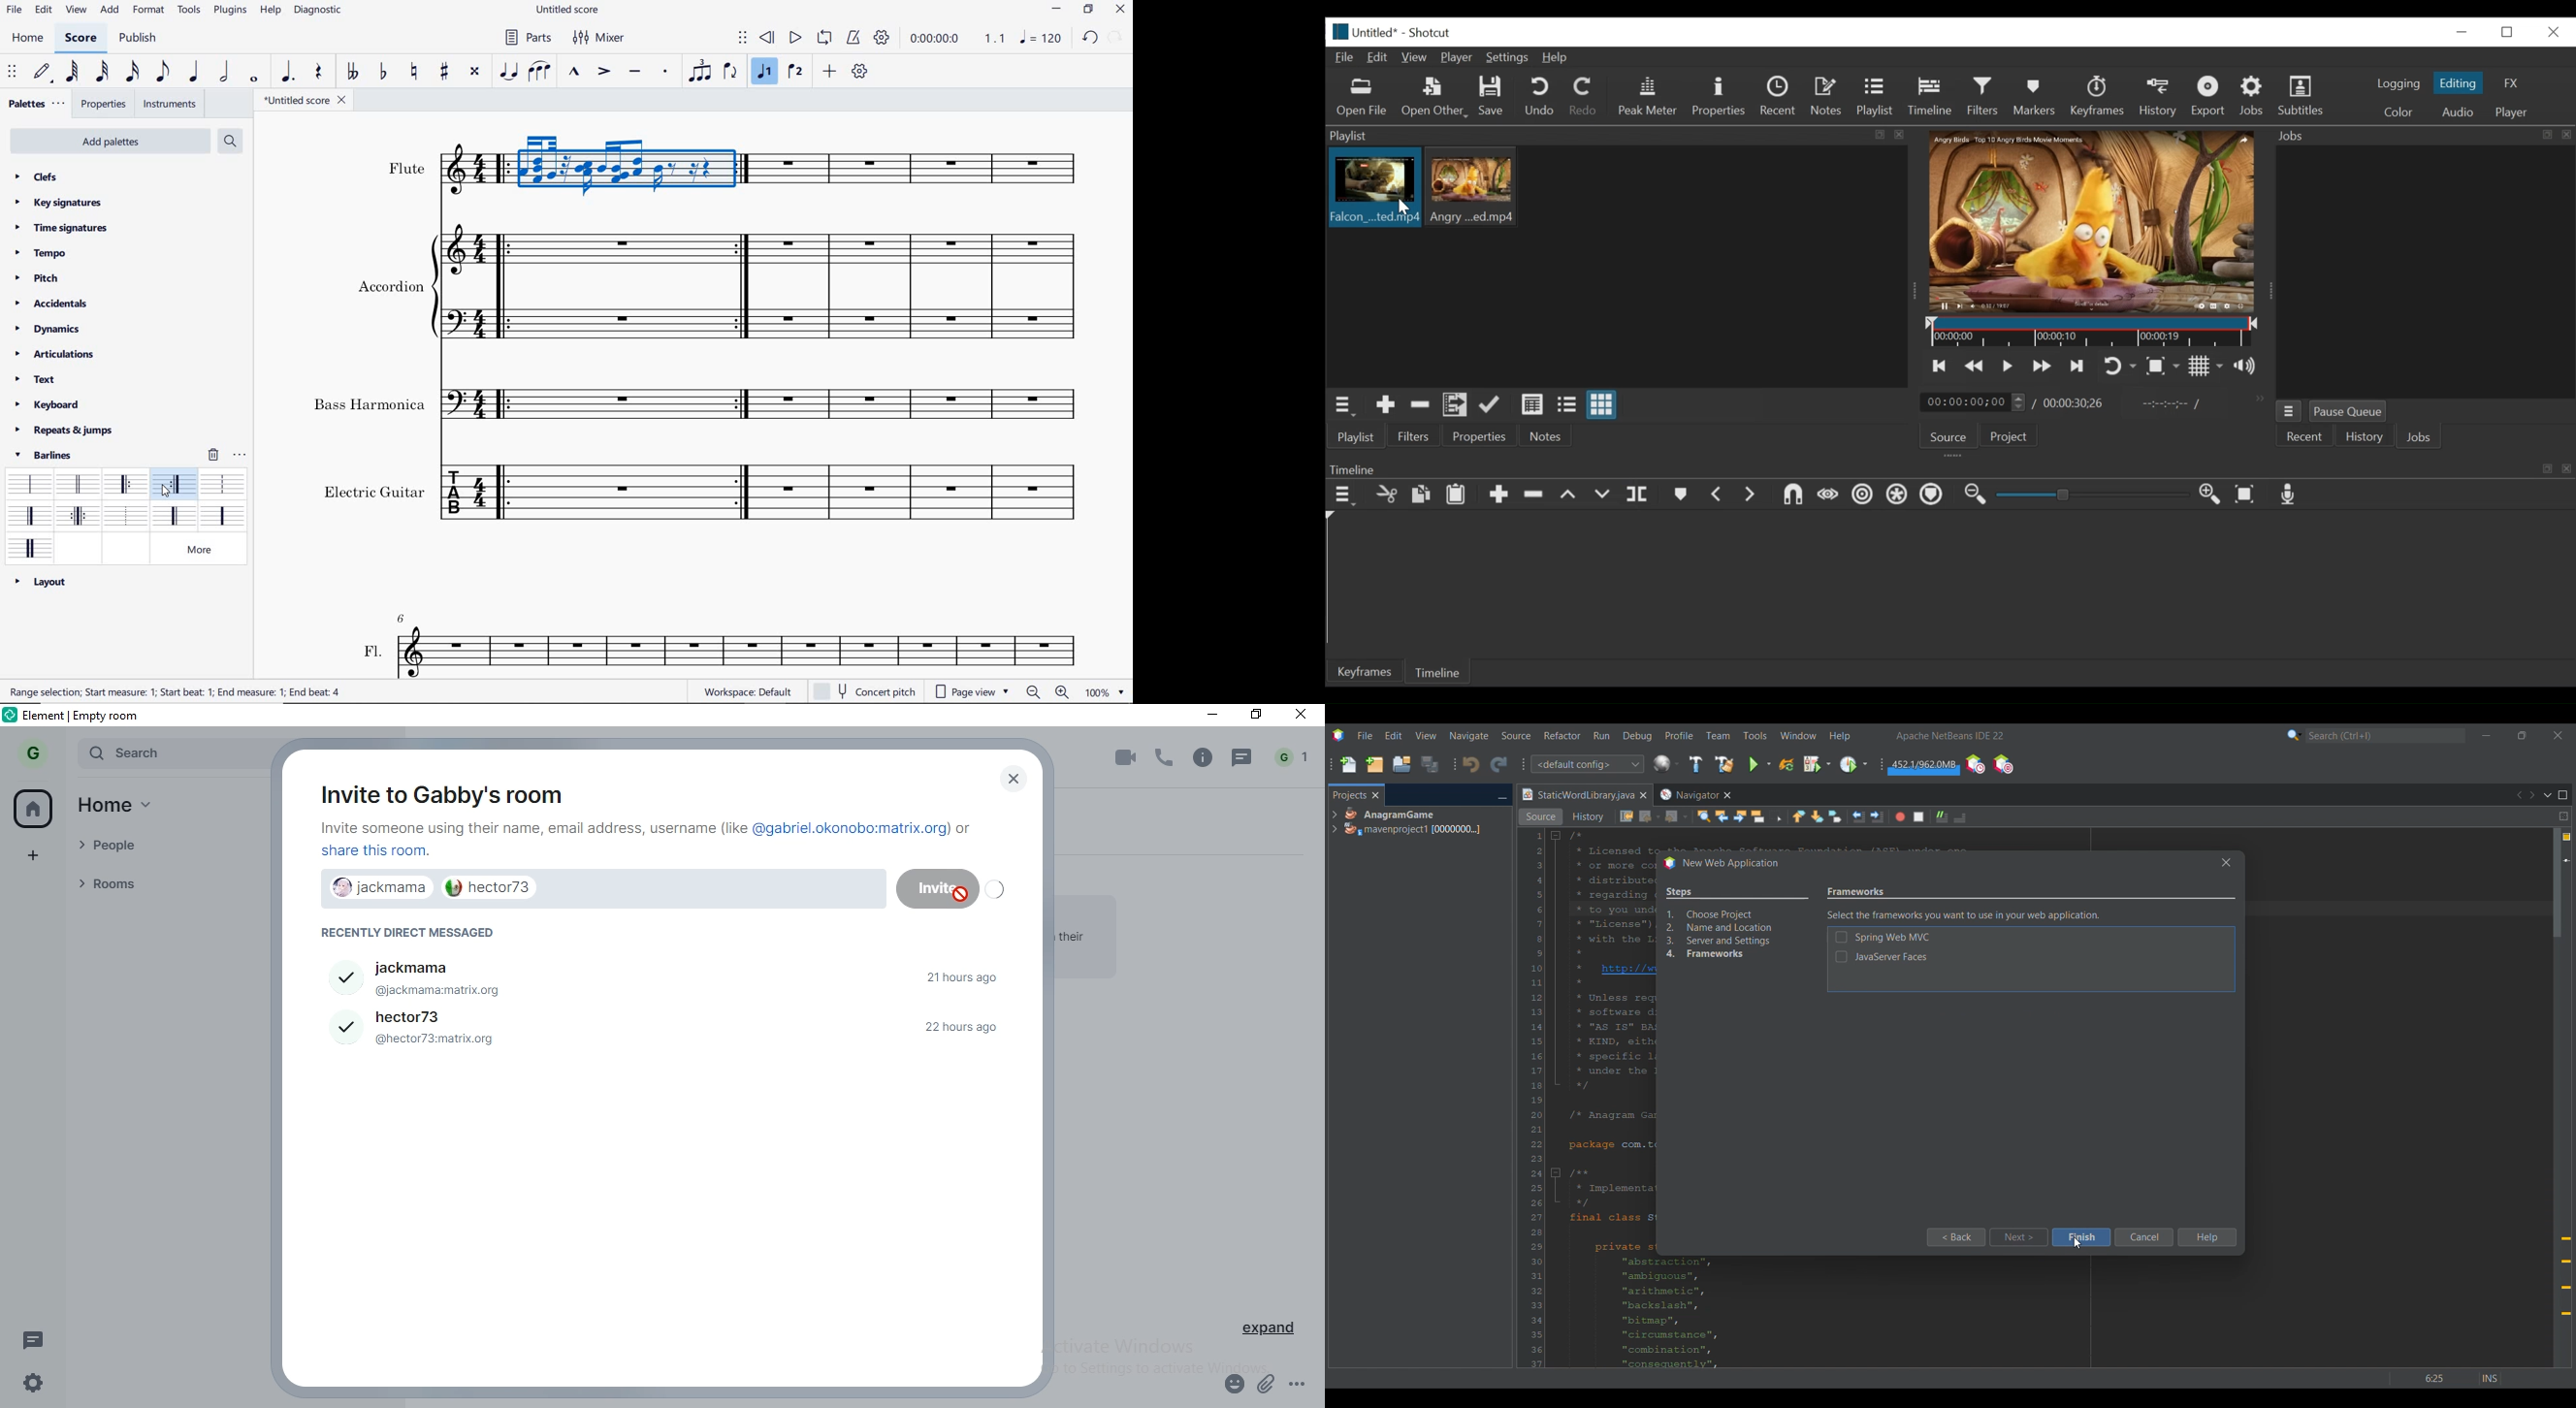  I want to click on accidentals, so click(56, 303).